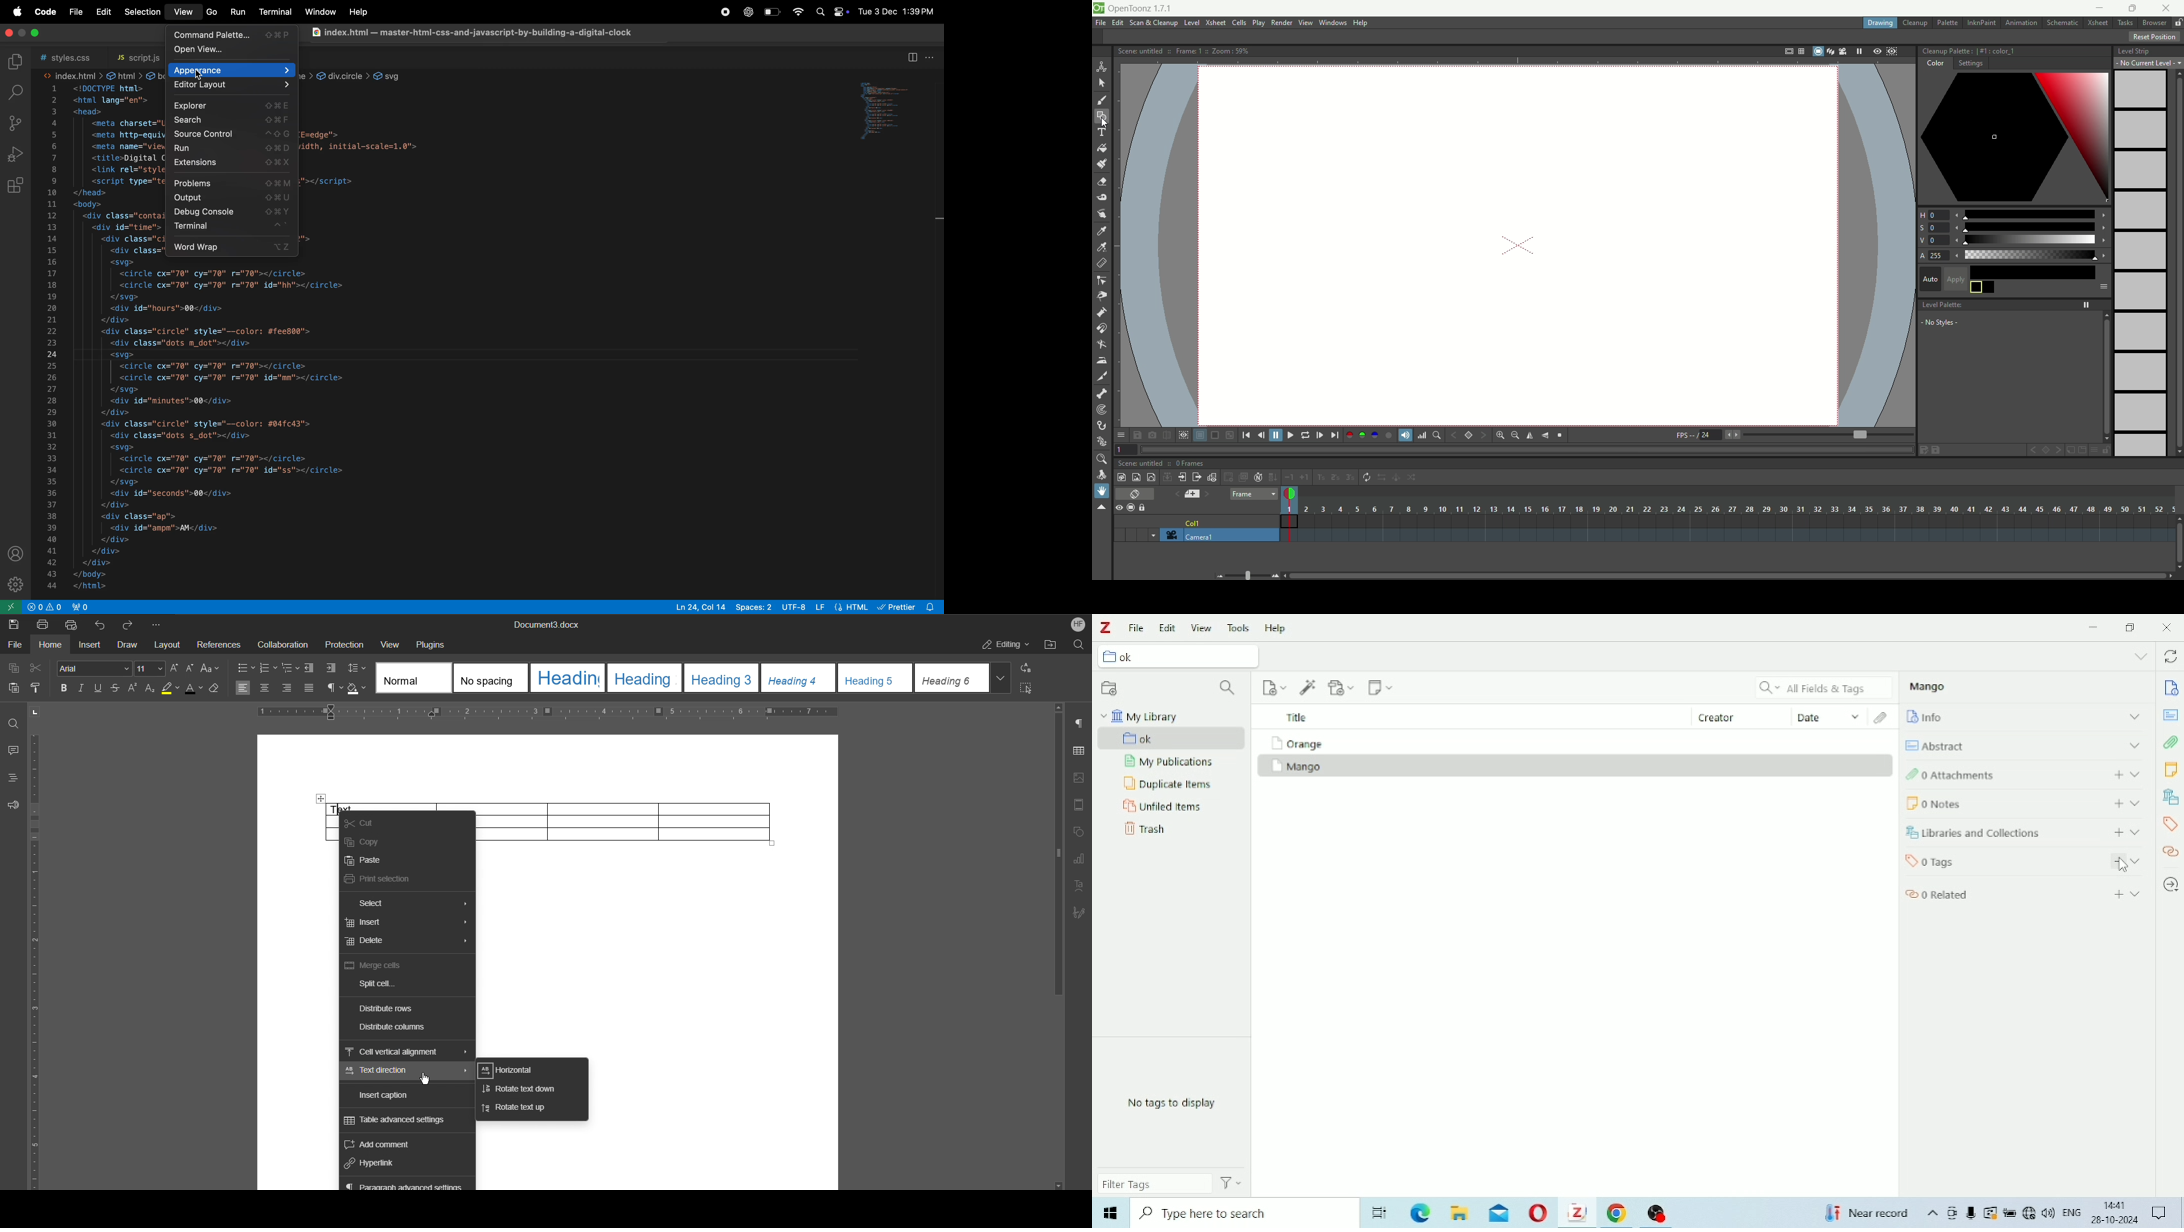  What do you see at coordinates (1230, 1183) in the screenshot?
I see `Actions` at bounding box center [1230, 1183].